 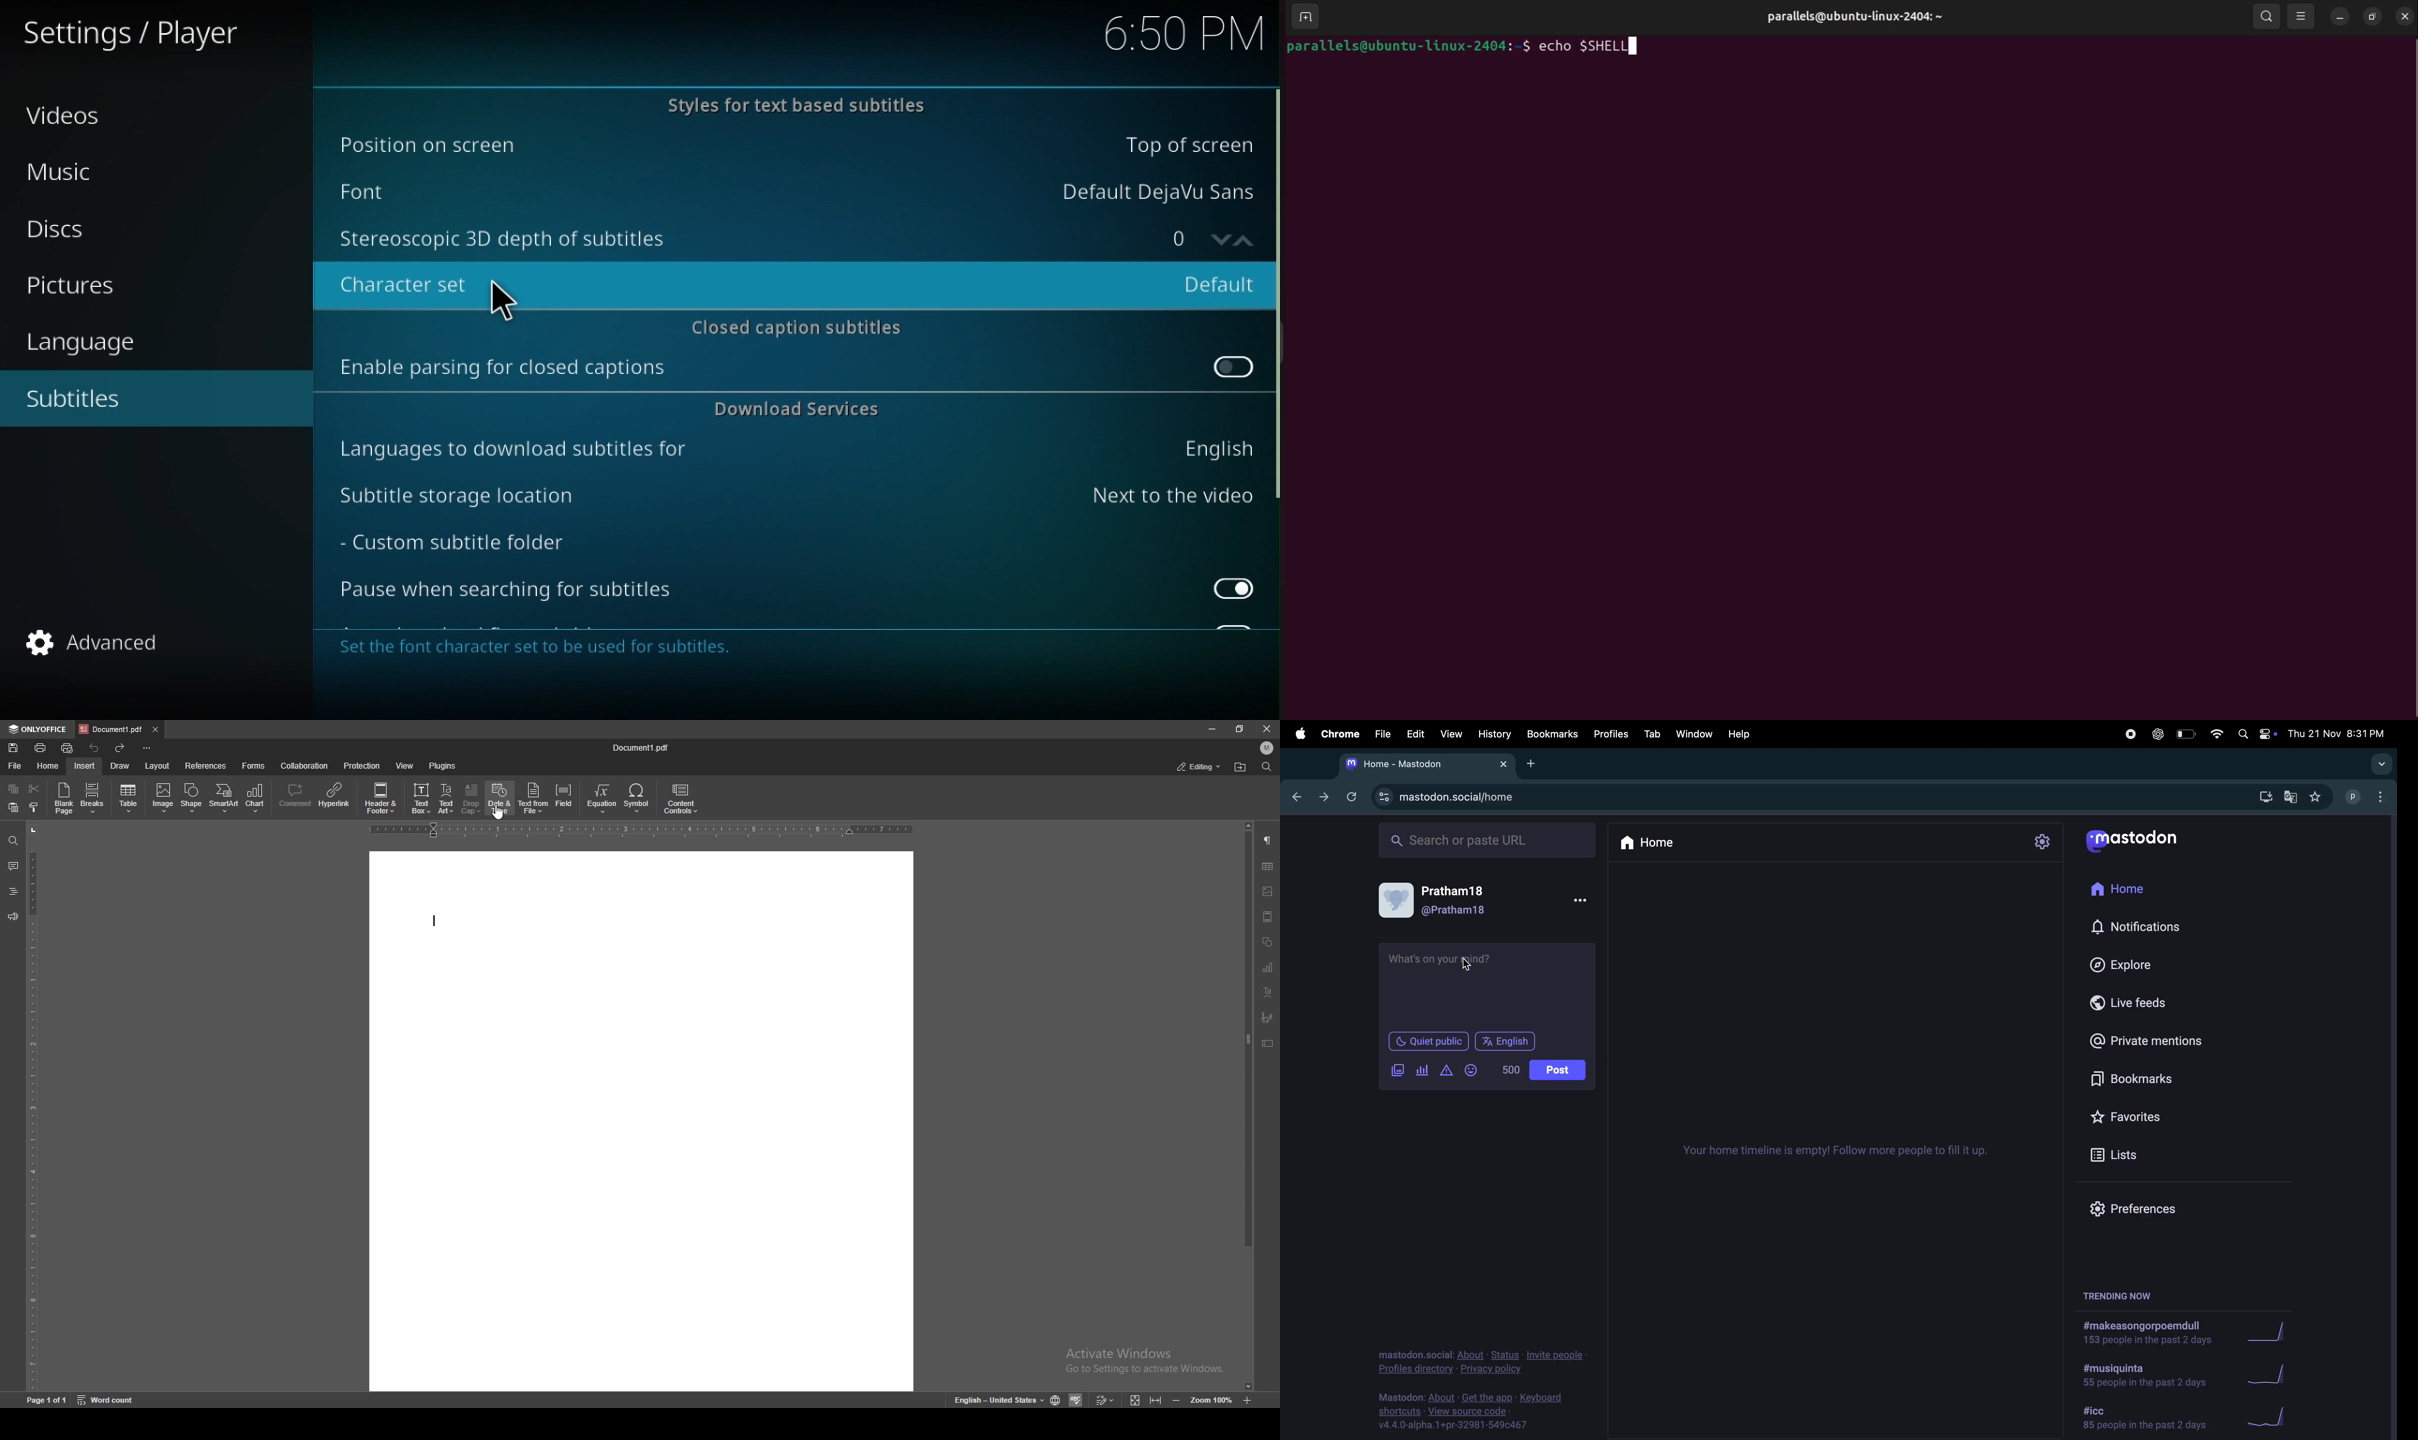 I want to click on Languages to download subtitles for, so click(x=794, y=451).